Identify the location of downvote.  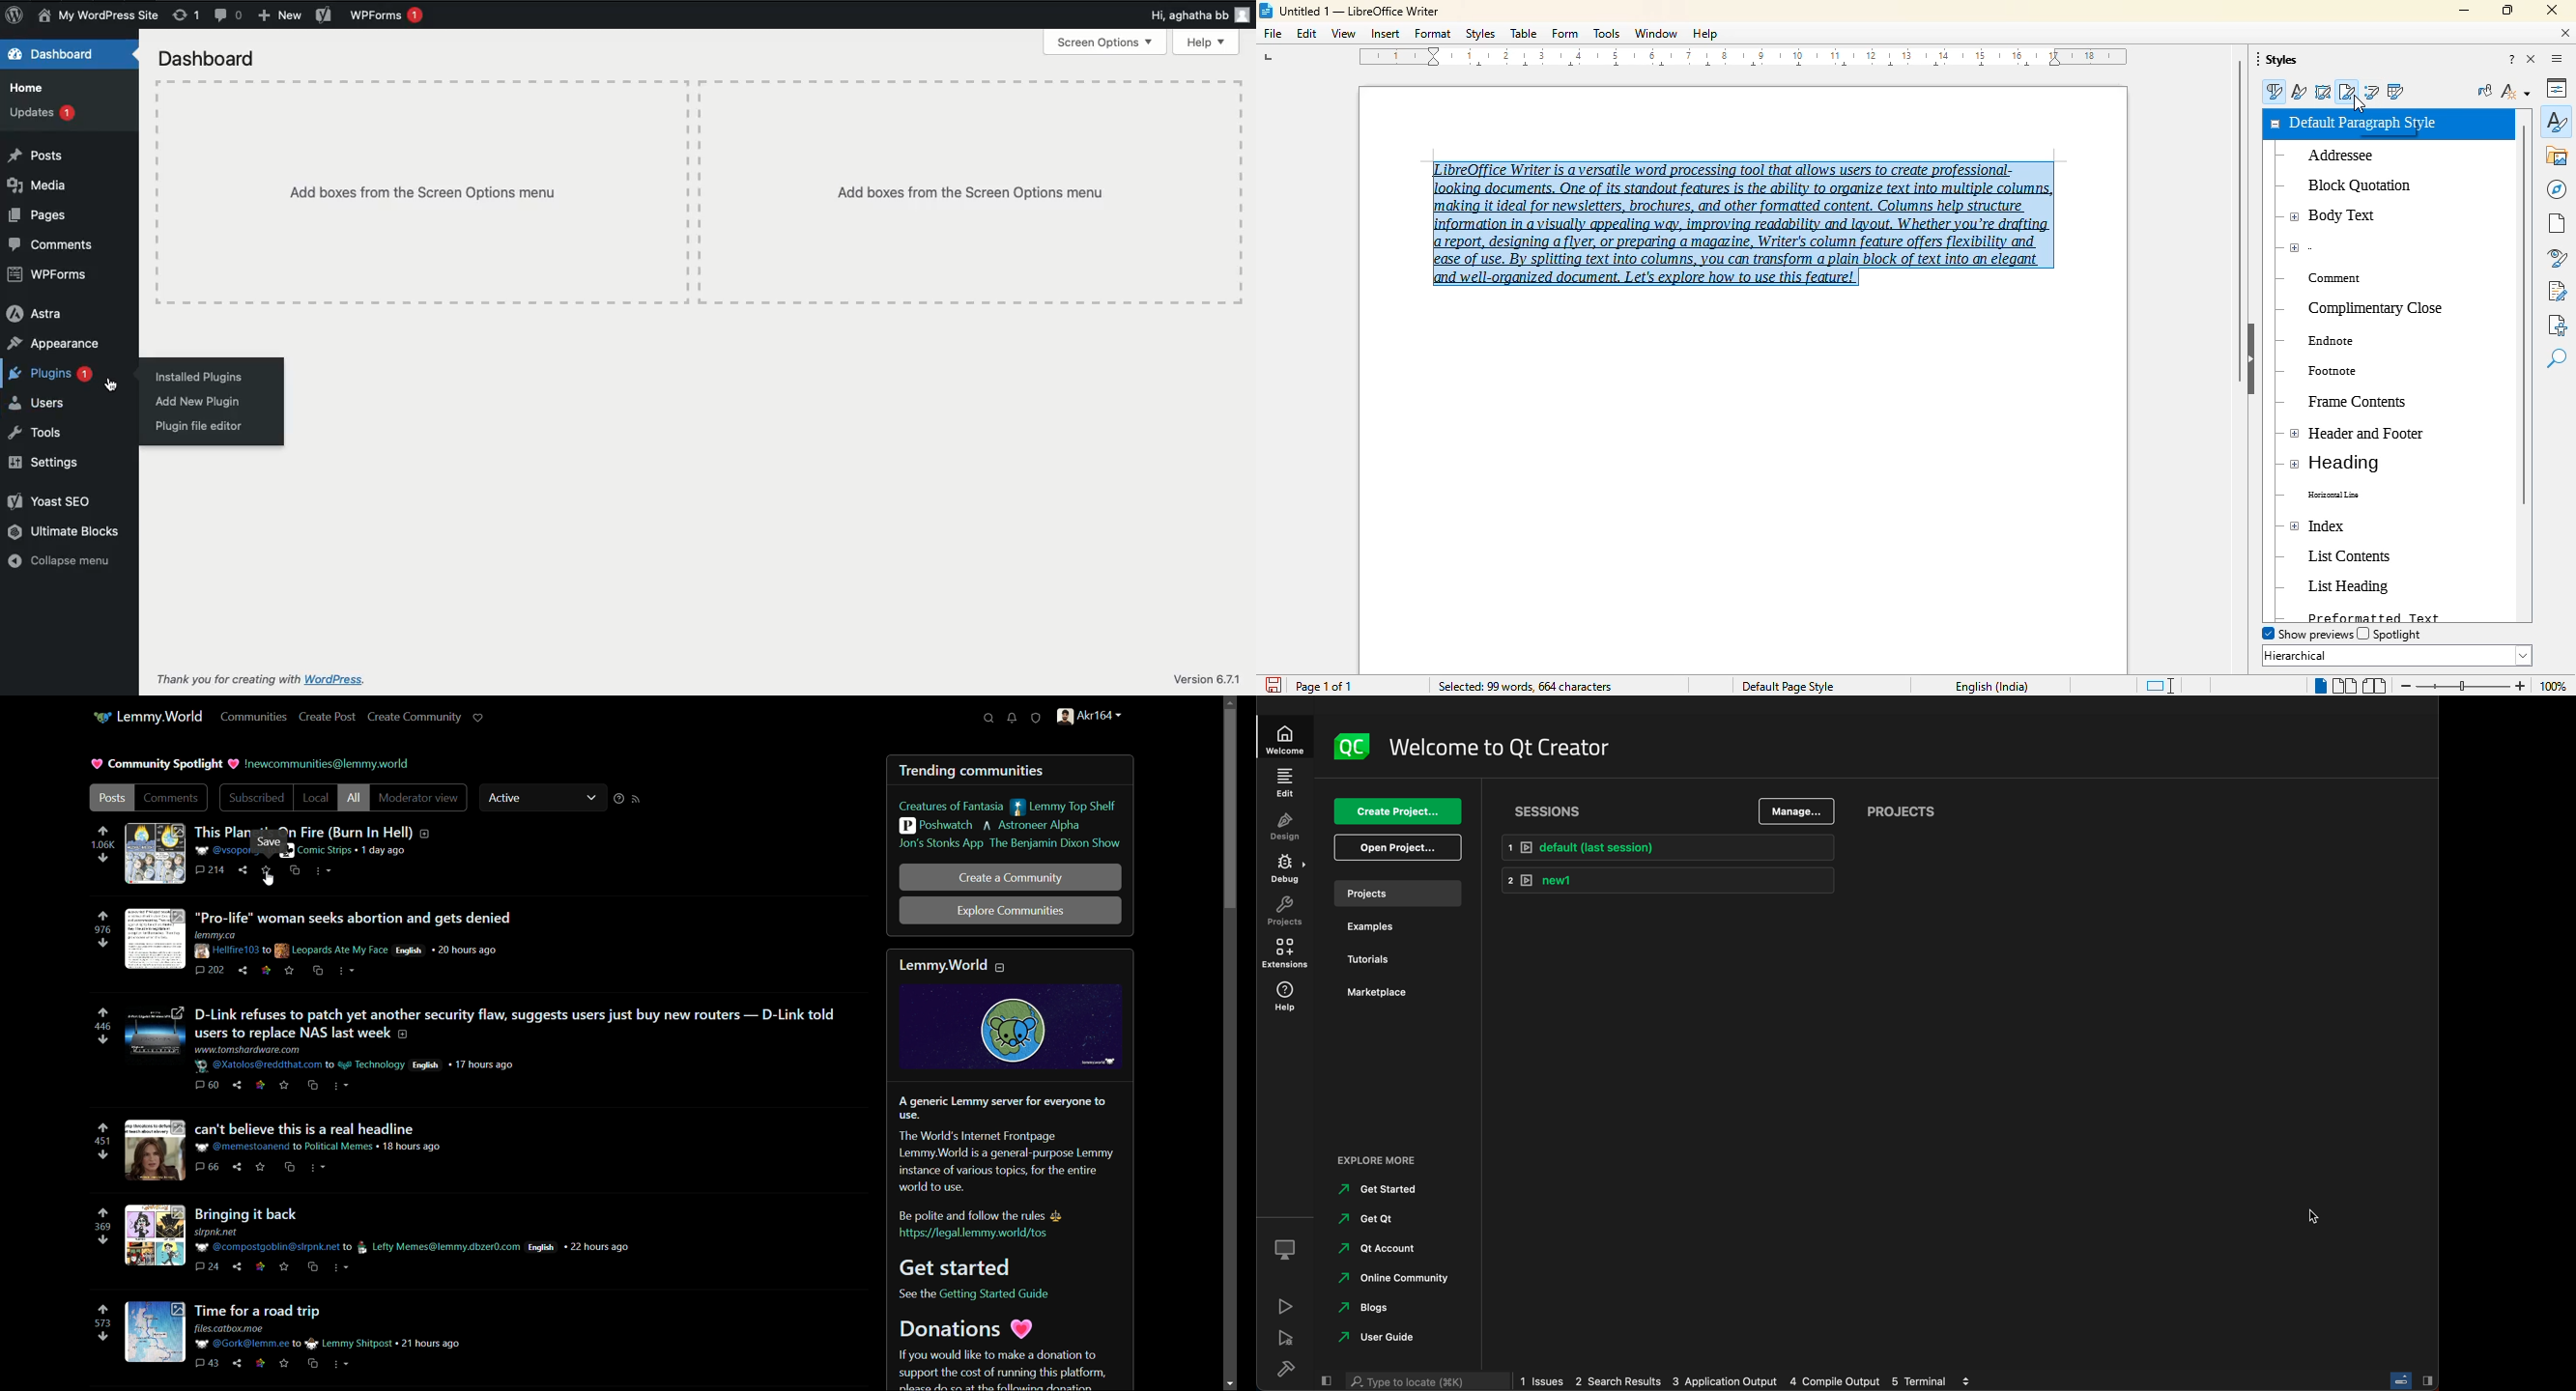
(102, 1155).